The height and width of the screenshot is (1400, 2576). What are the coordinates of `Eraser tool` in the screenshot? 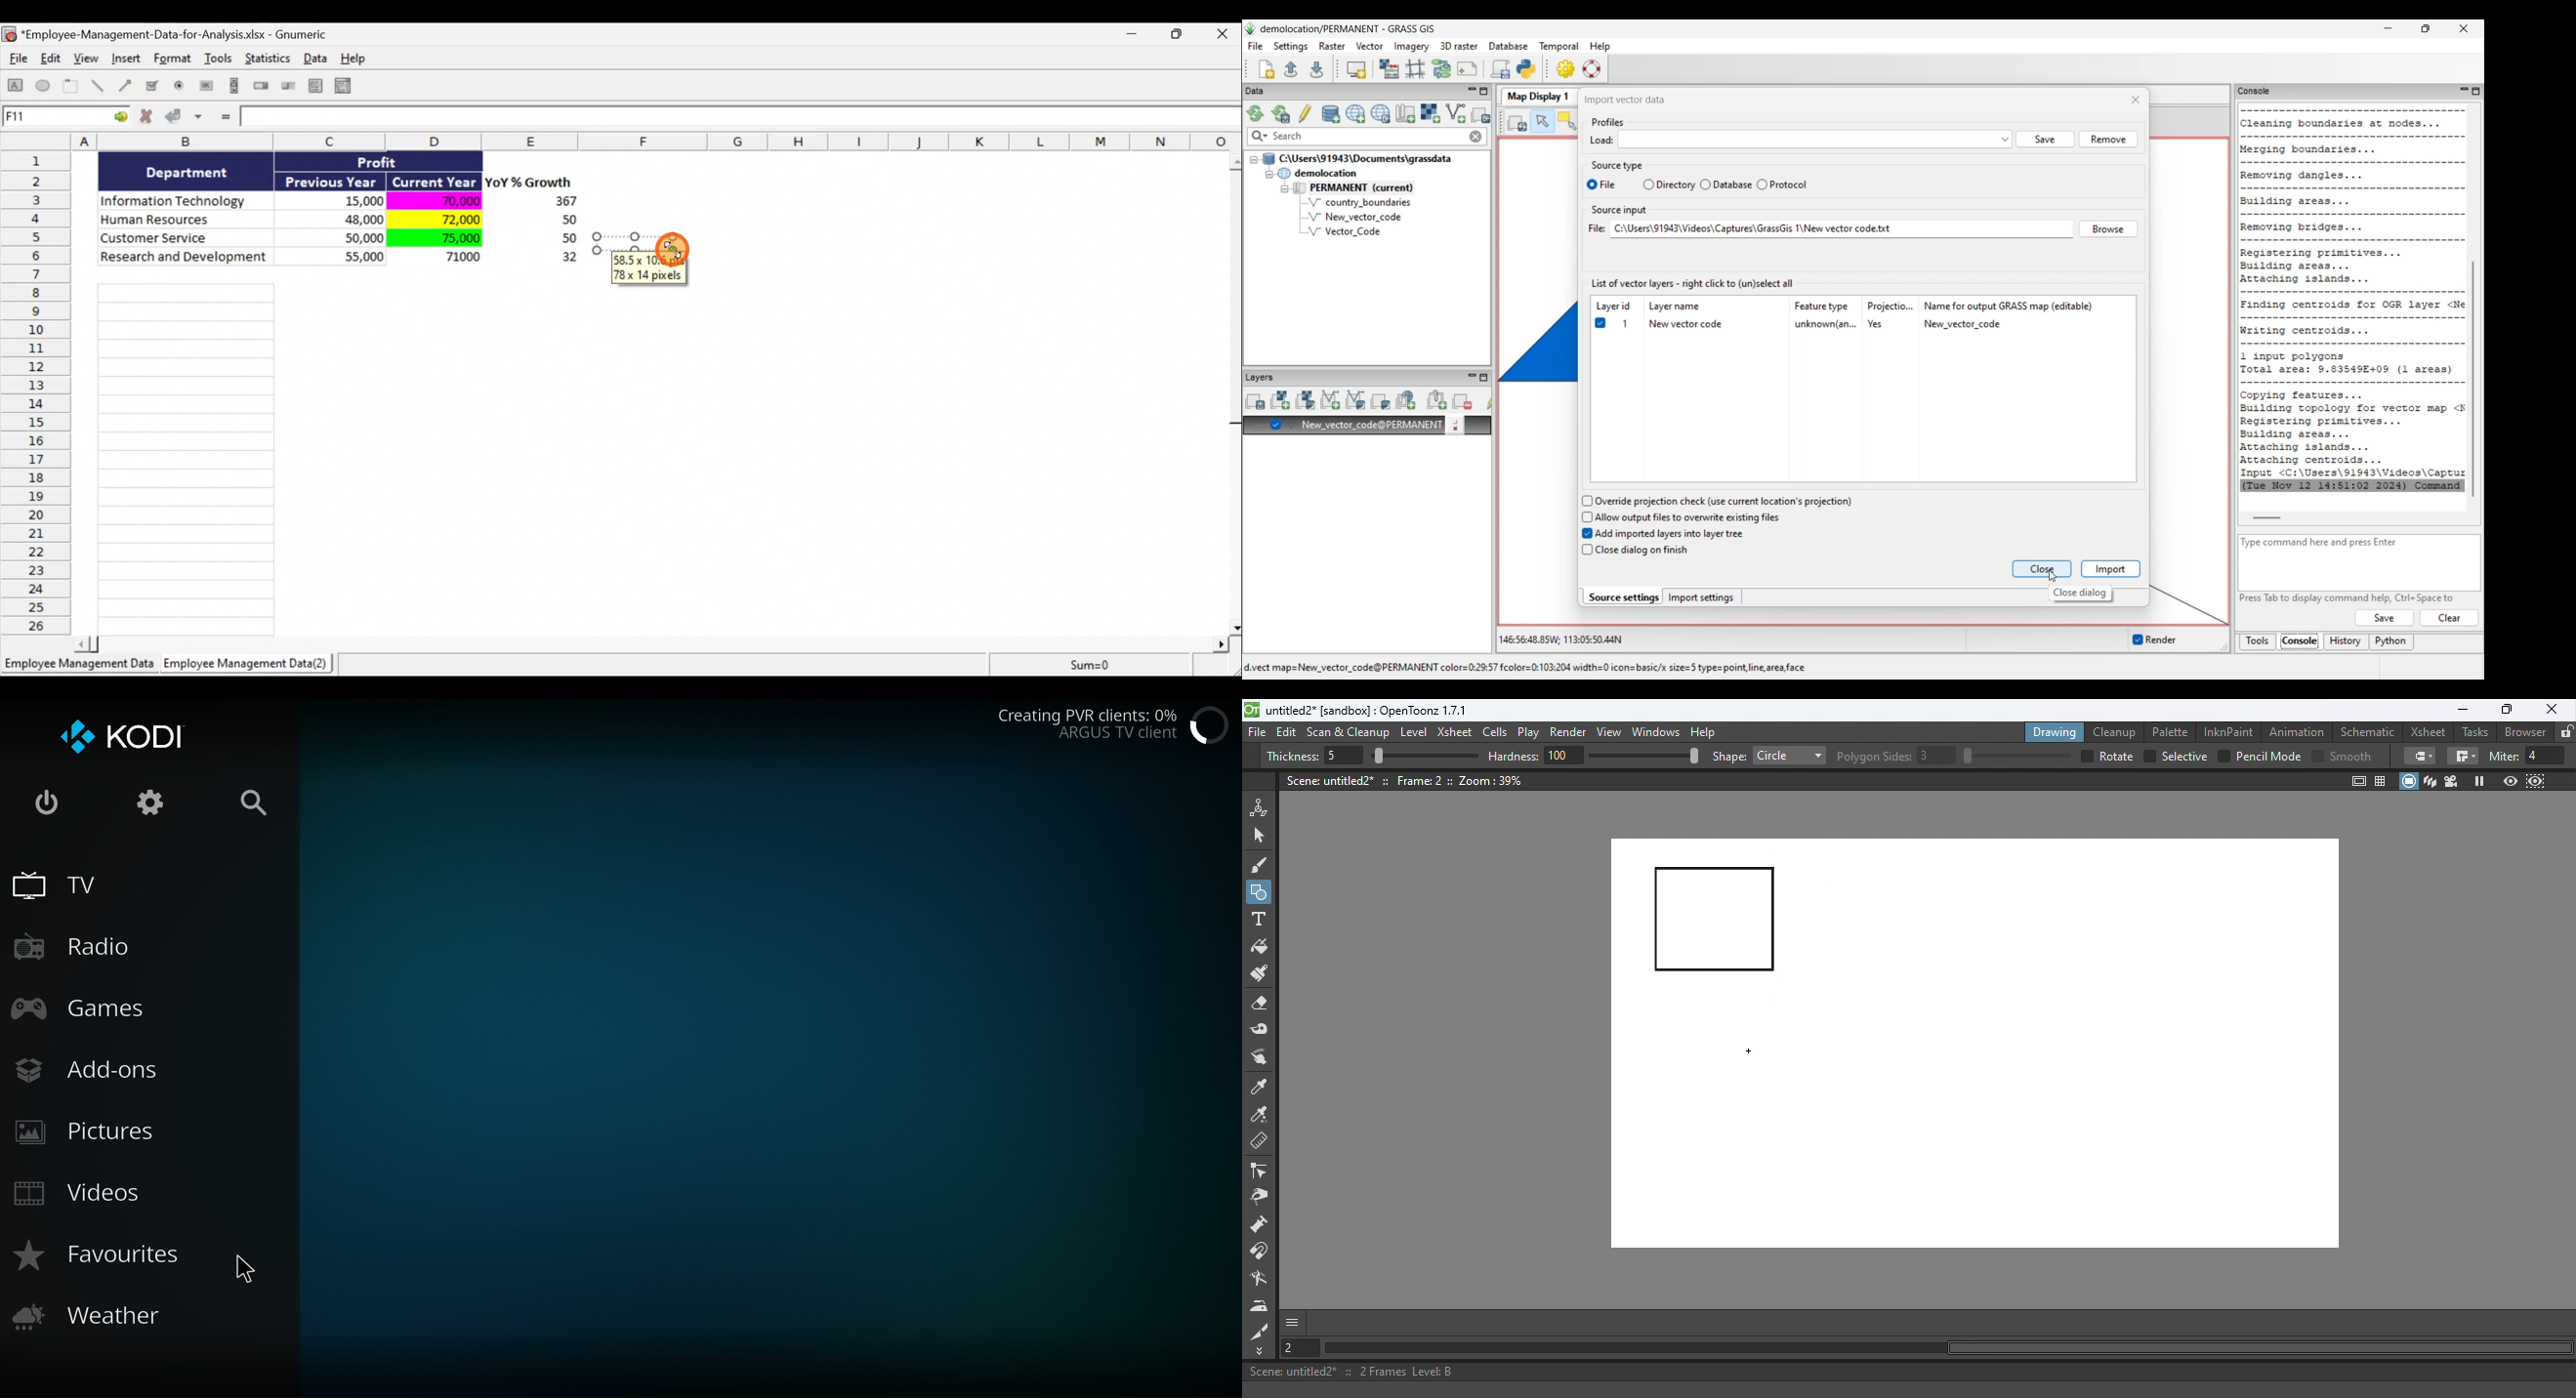 It's located at (1265, 1004).